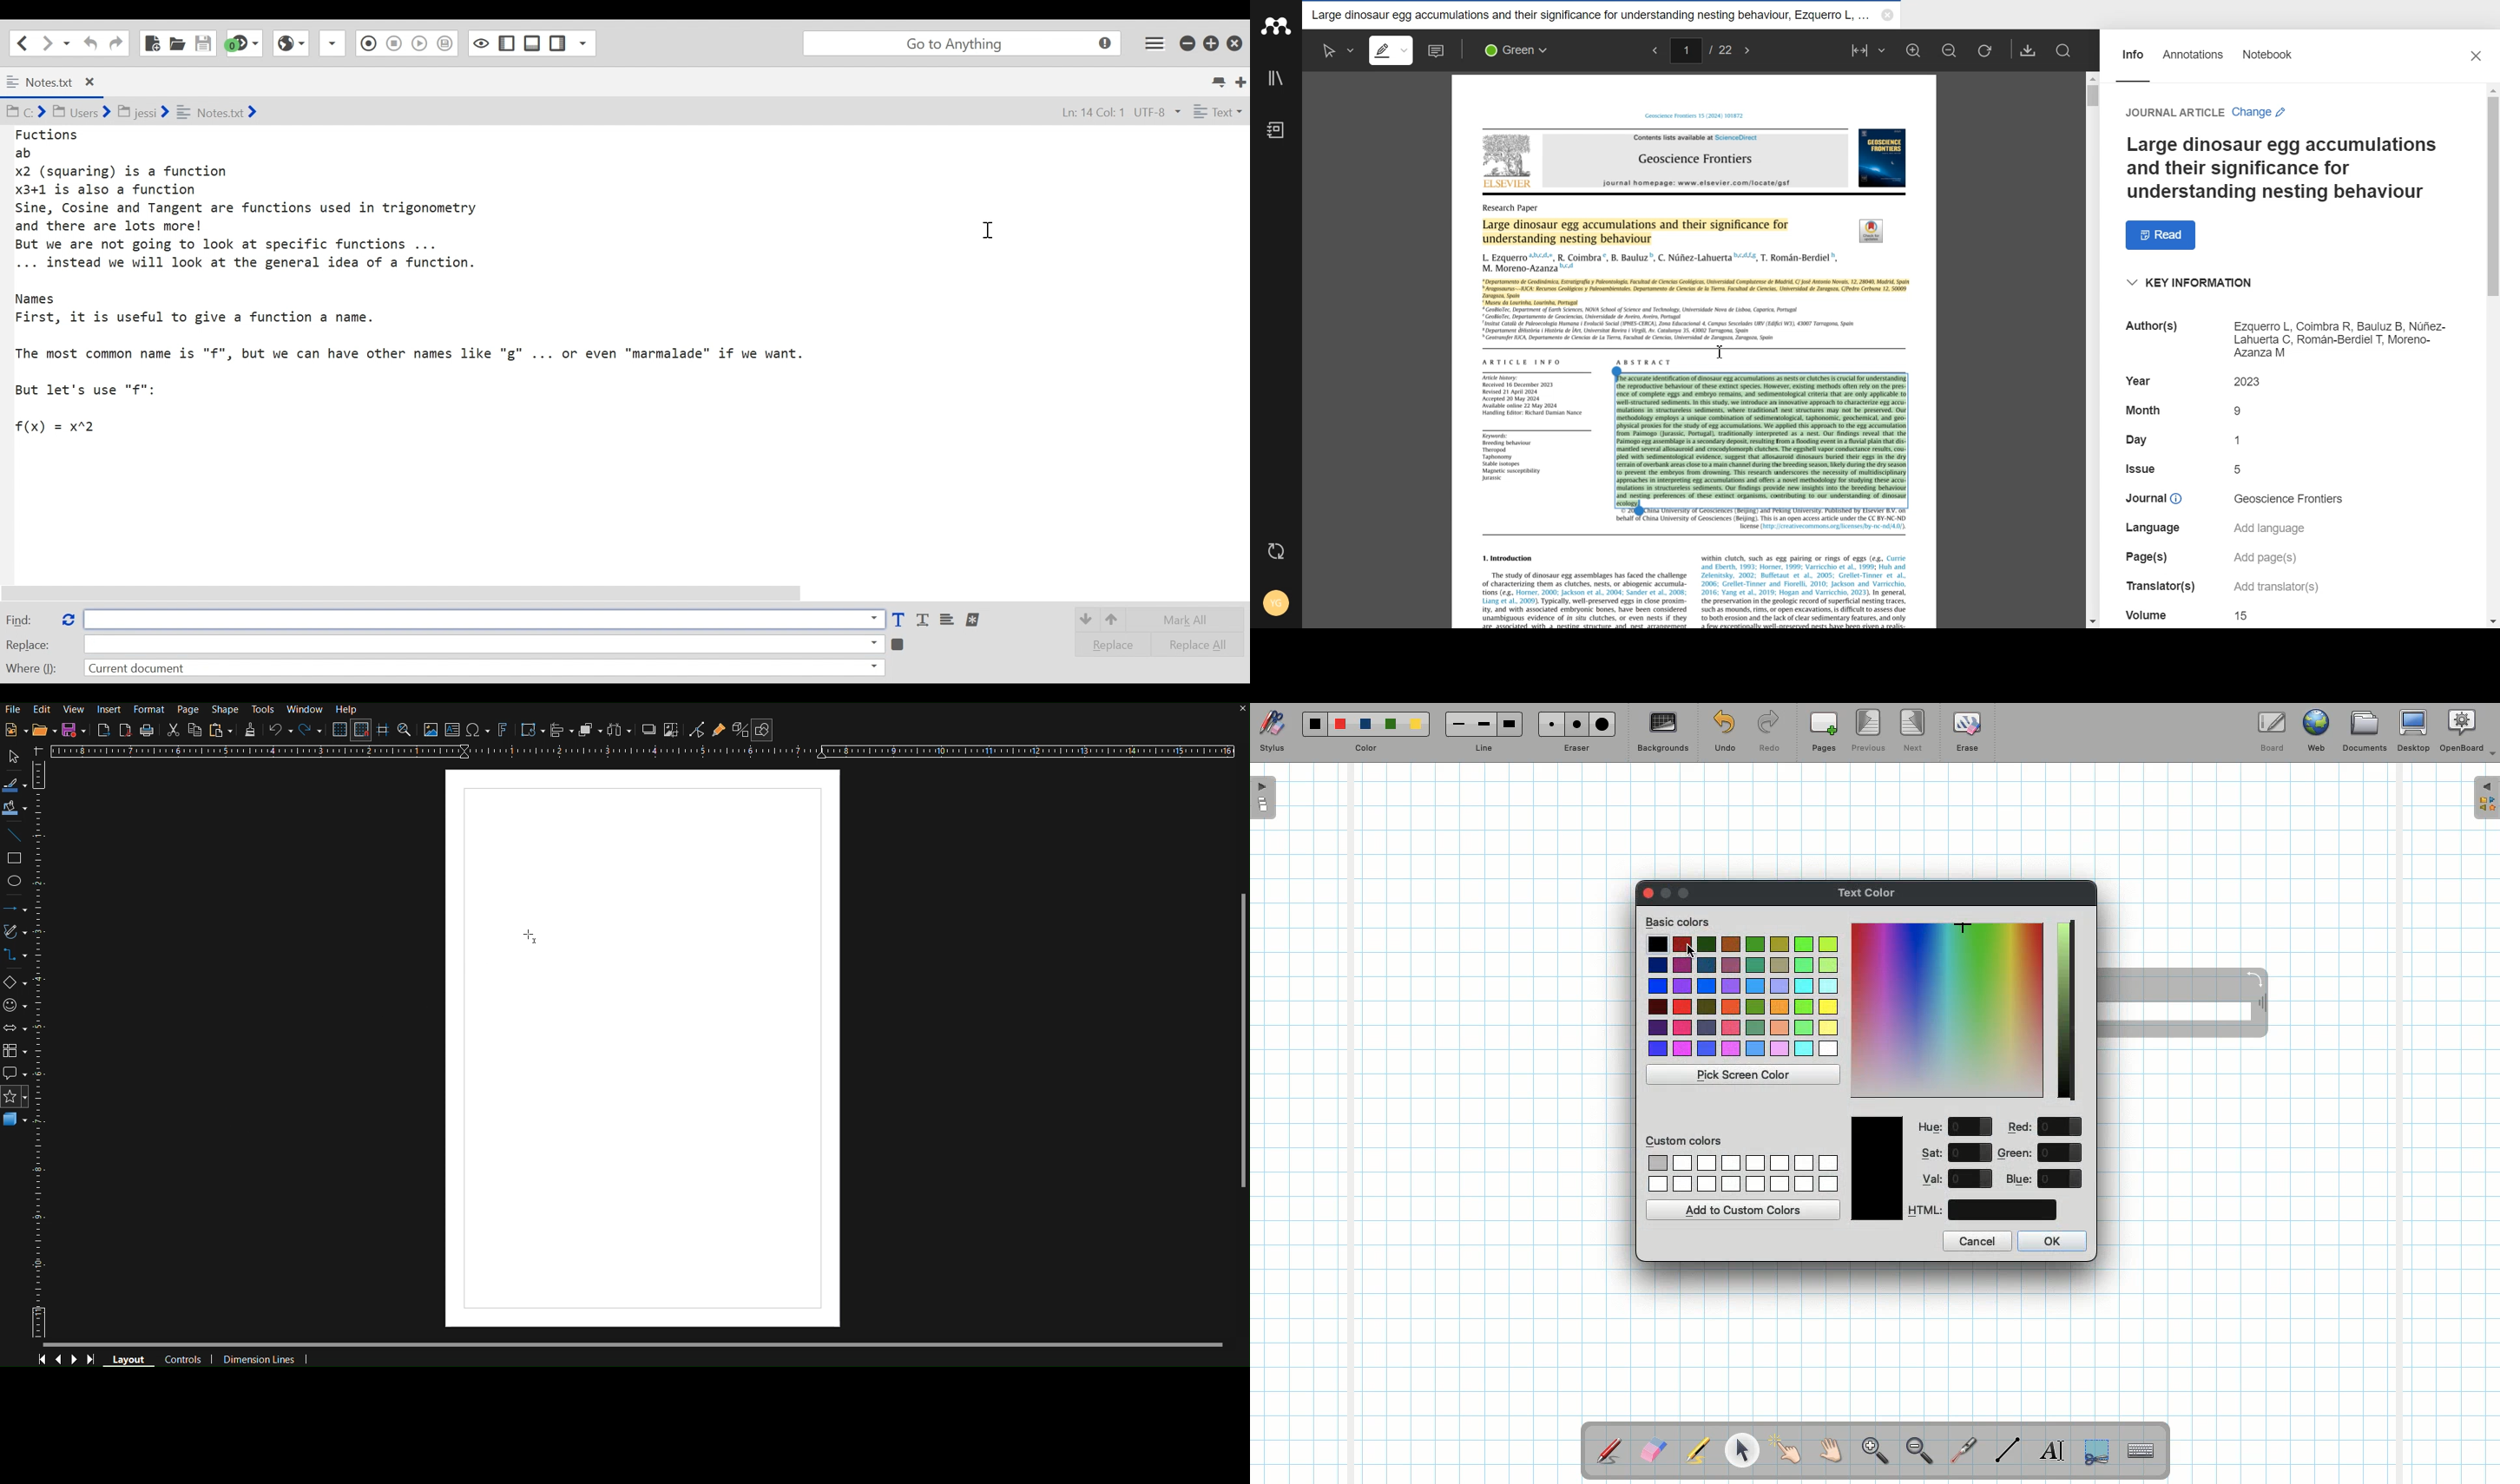 The width and height of the screenshot is (2520, 1484). Describe the element at coordinates (2242, 439) in the screenshot. I see `text` at that location.